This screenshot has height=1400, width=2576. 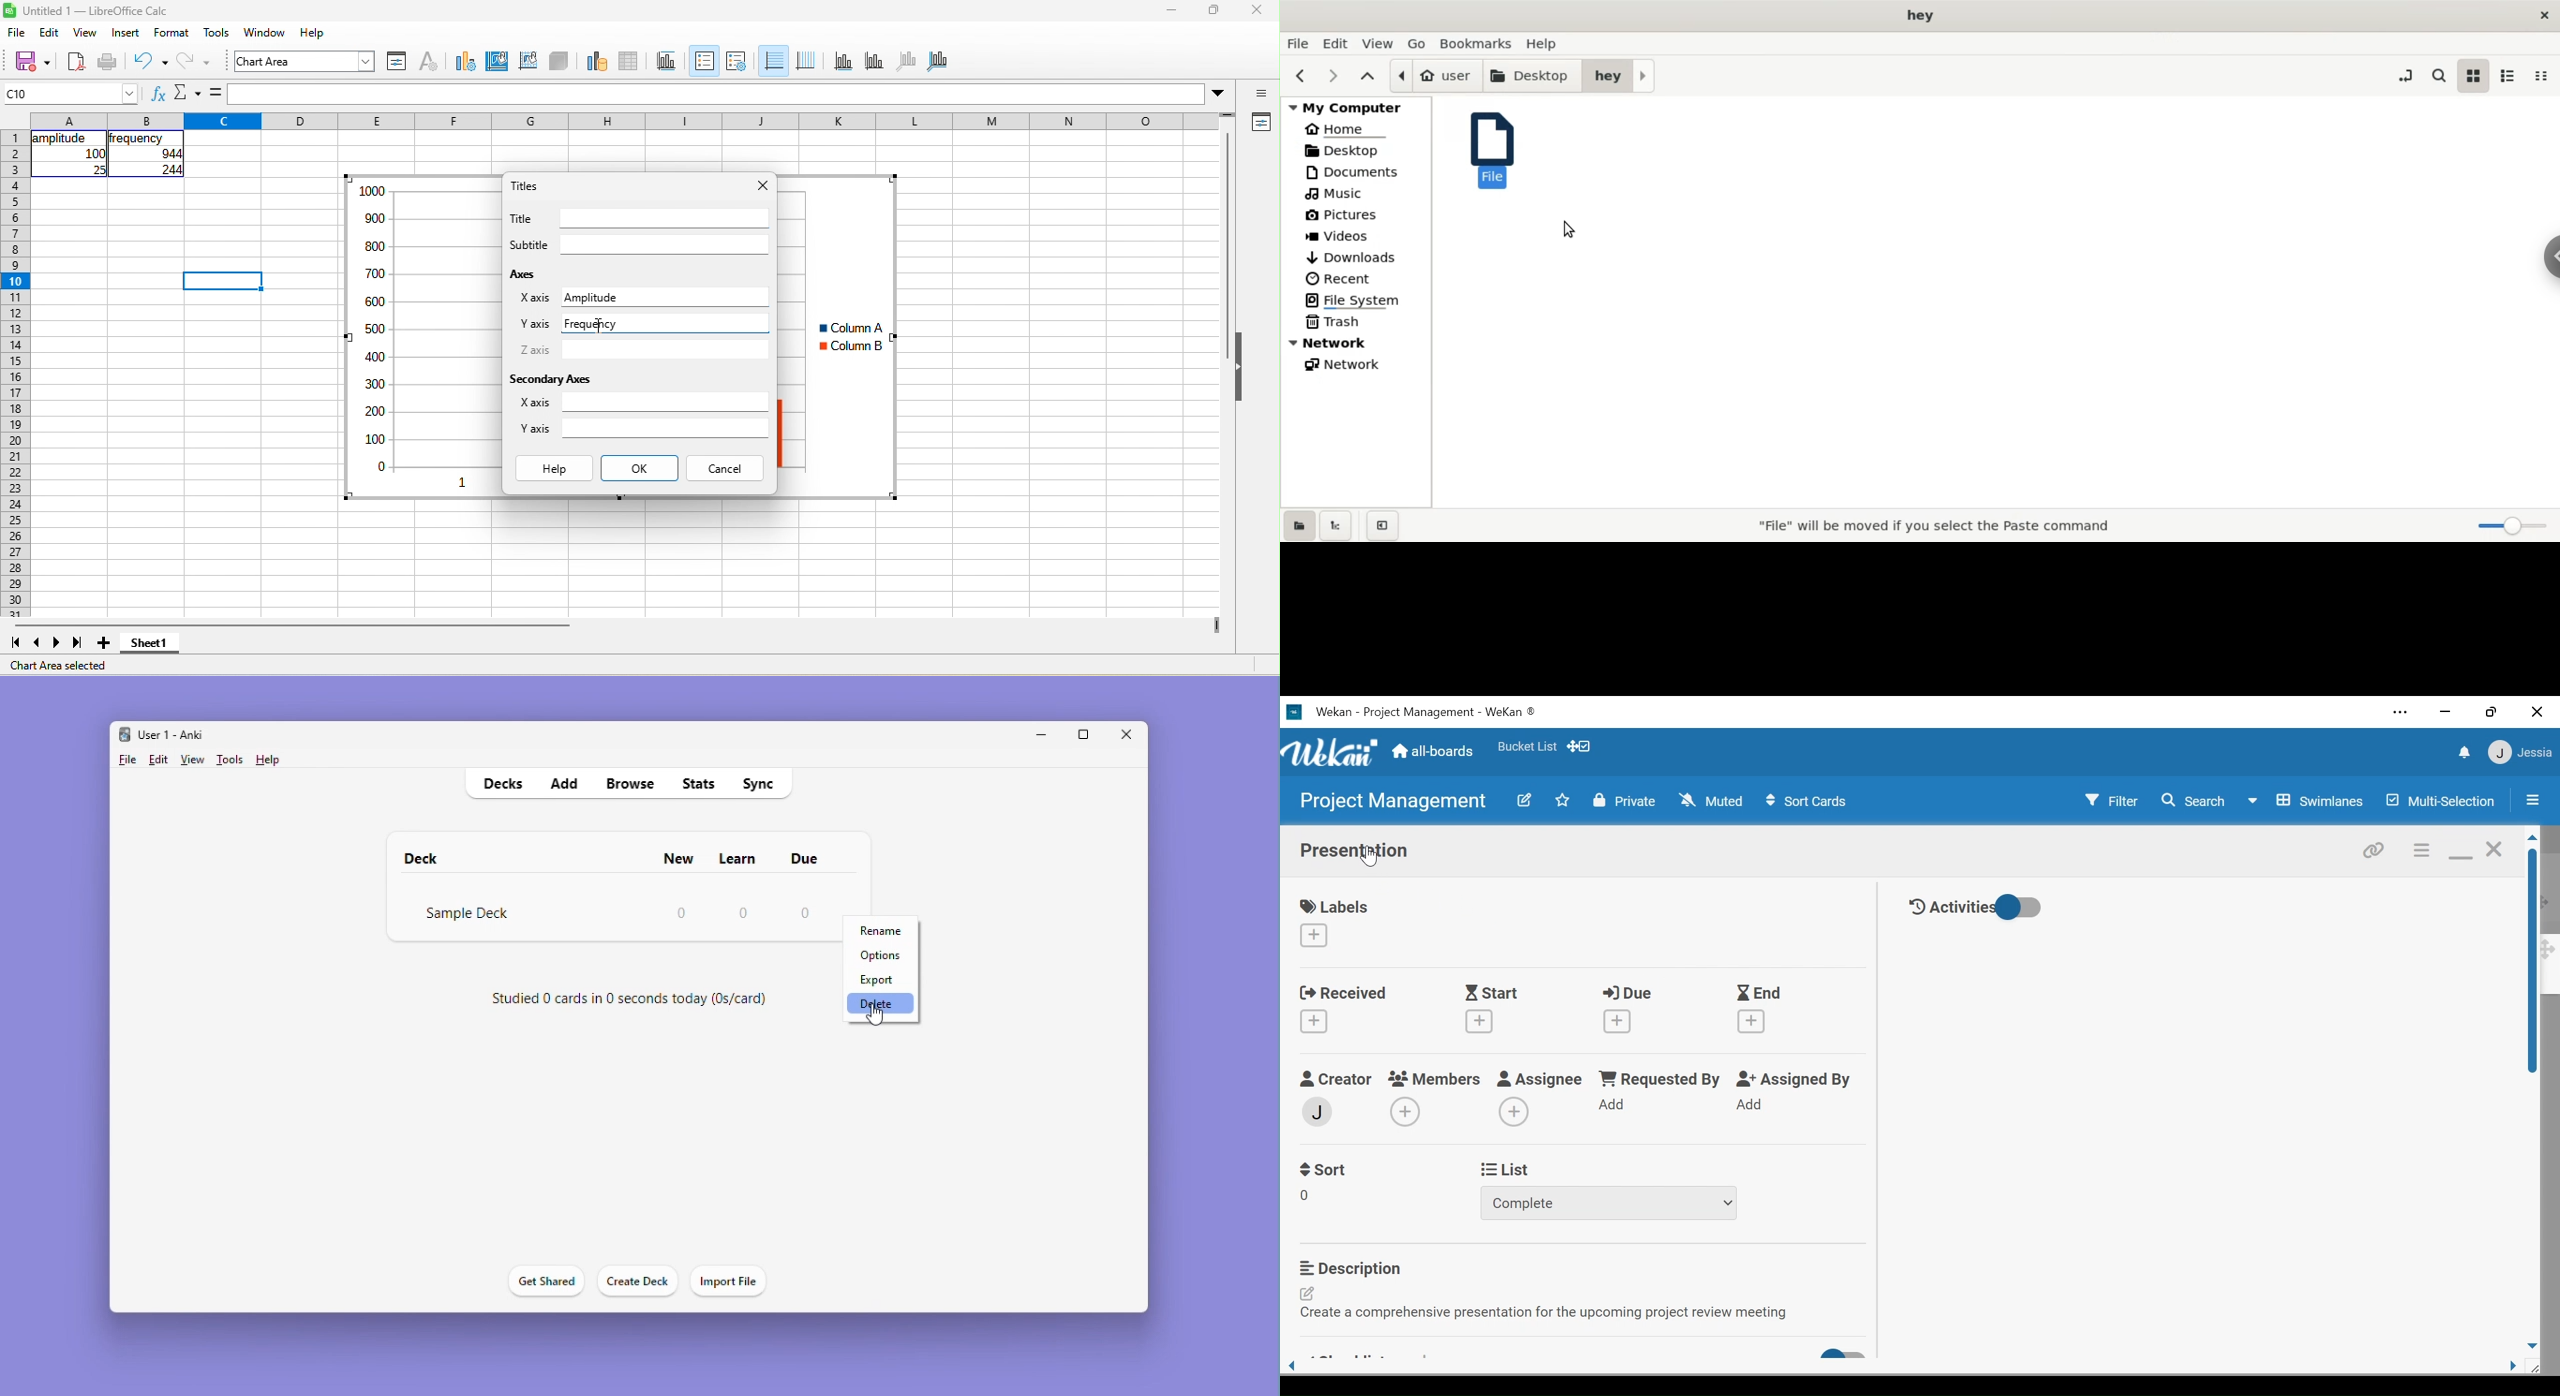 What do you see at coordinates (1710, 801) in the screenshot?
I see `Muted` at bounding box center [1710, 801].